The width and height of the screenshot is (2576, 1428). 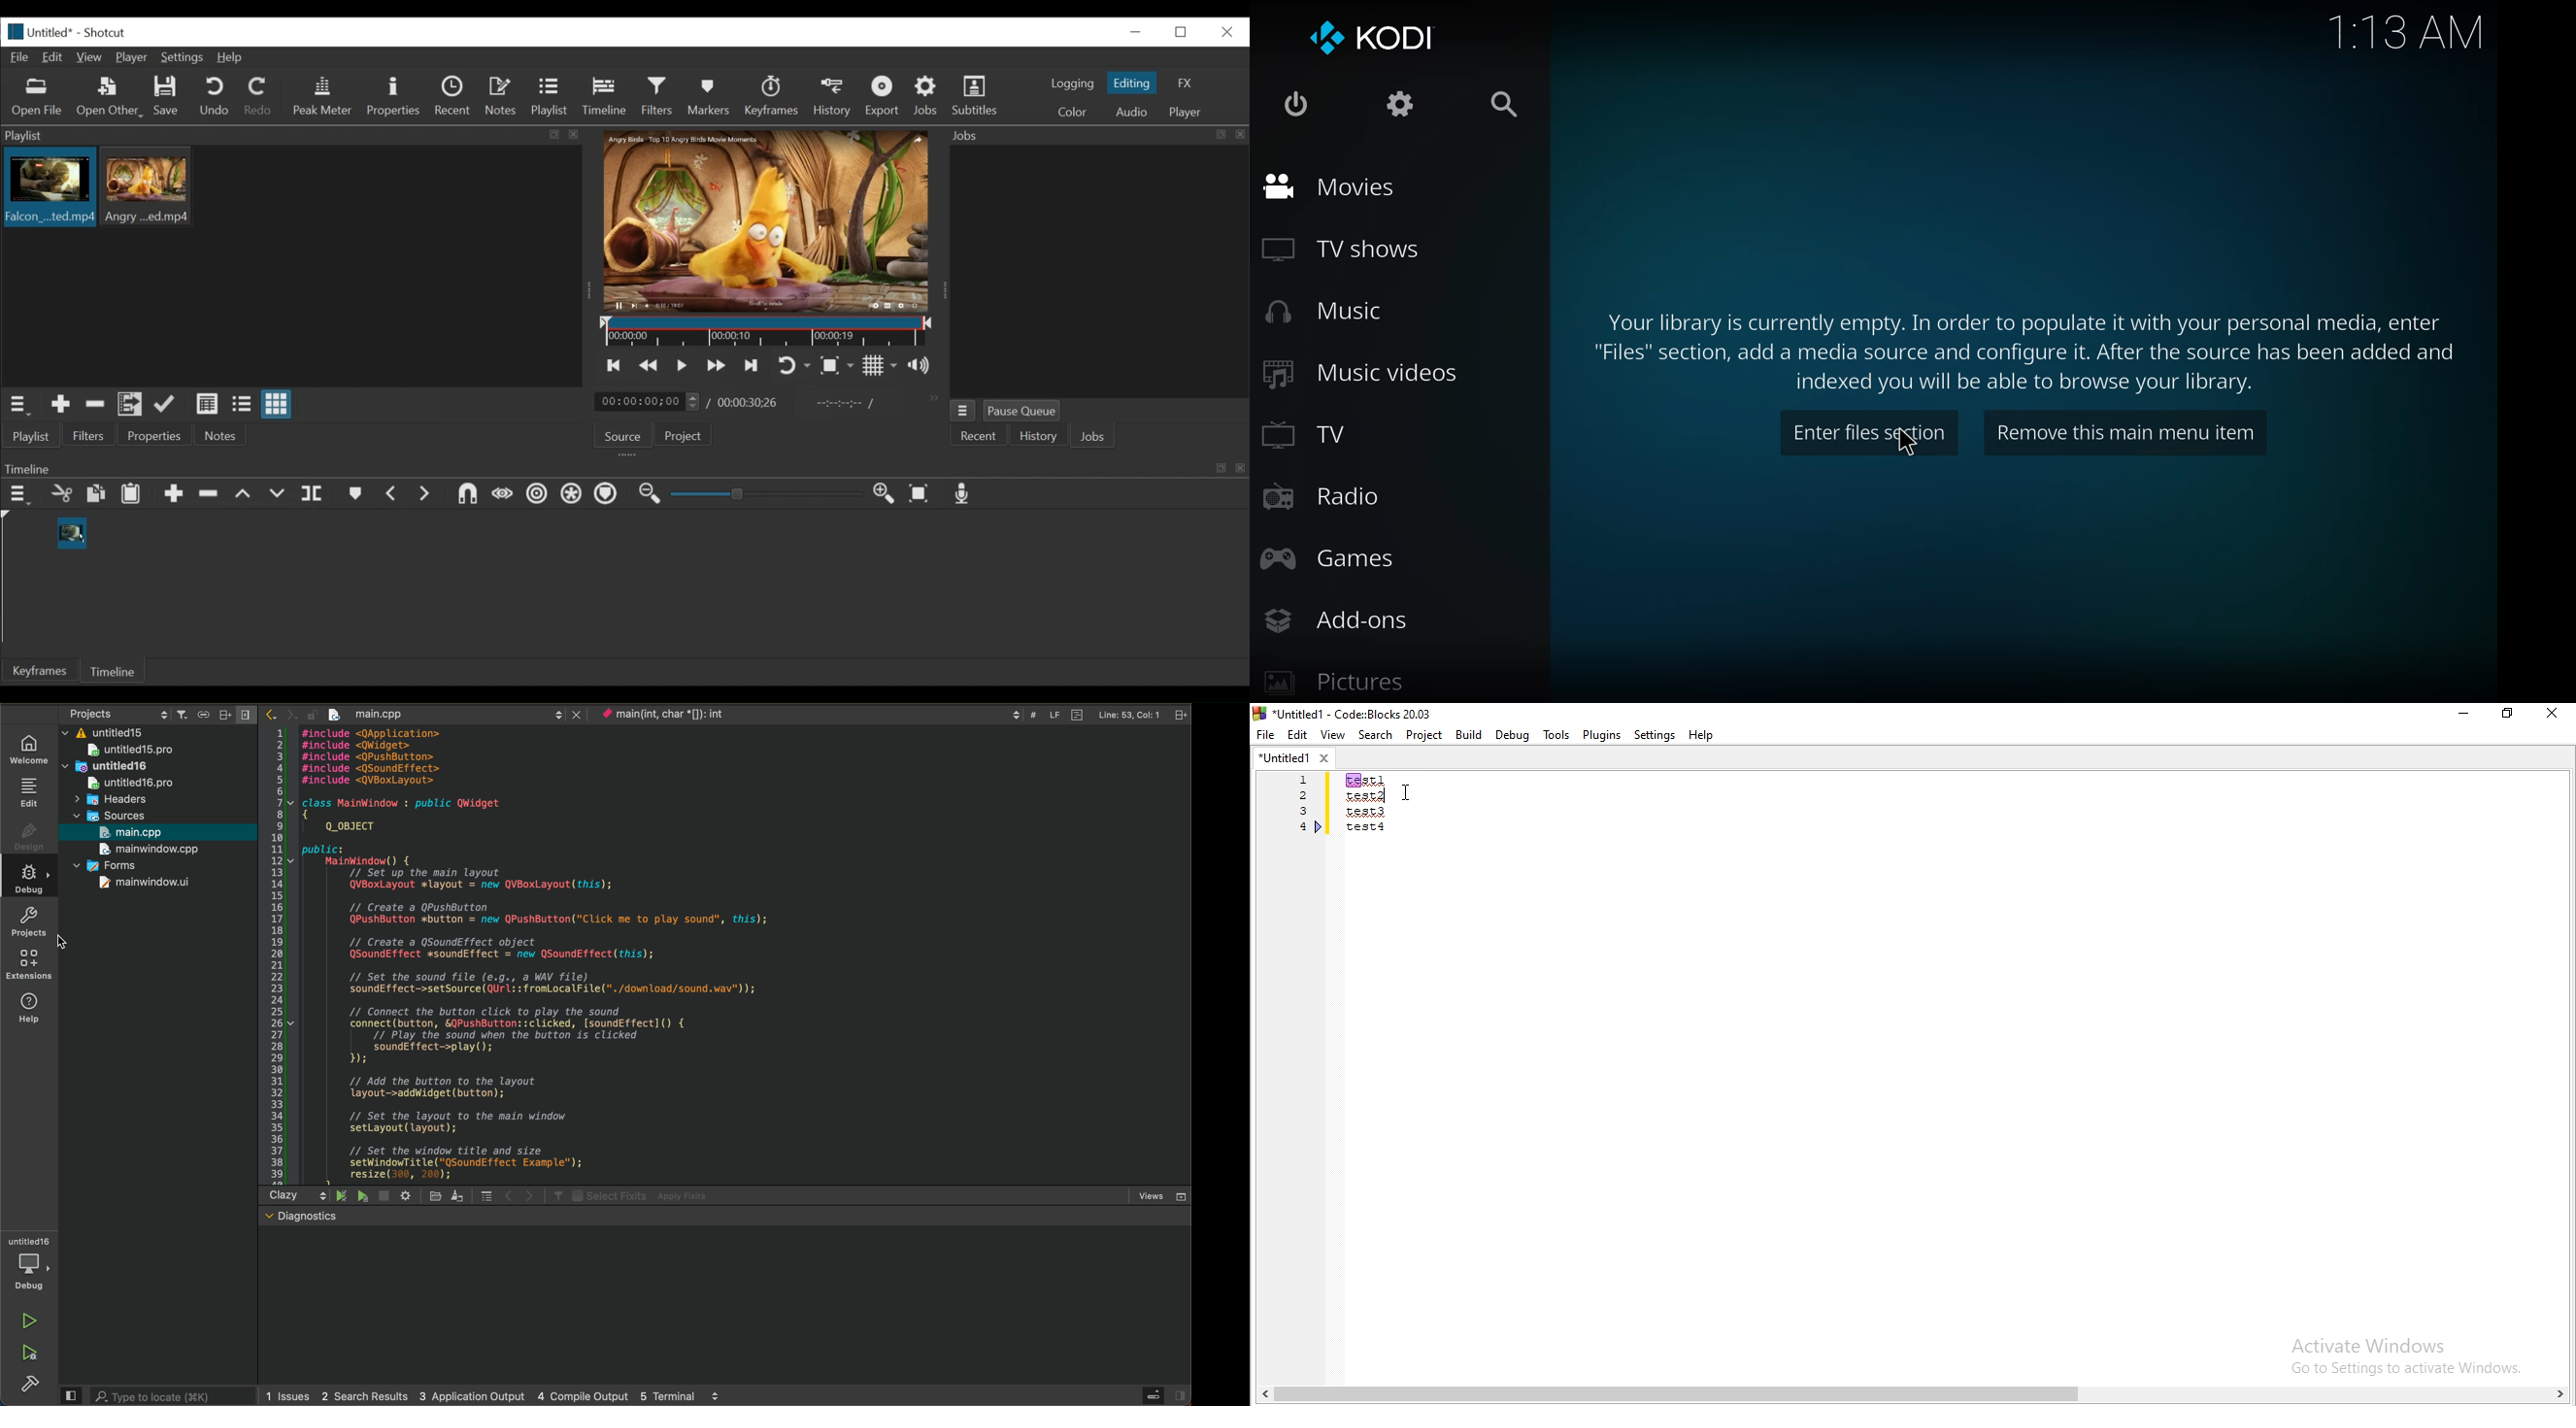 I want to click on cursor, so click(x=1406, y=792).